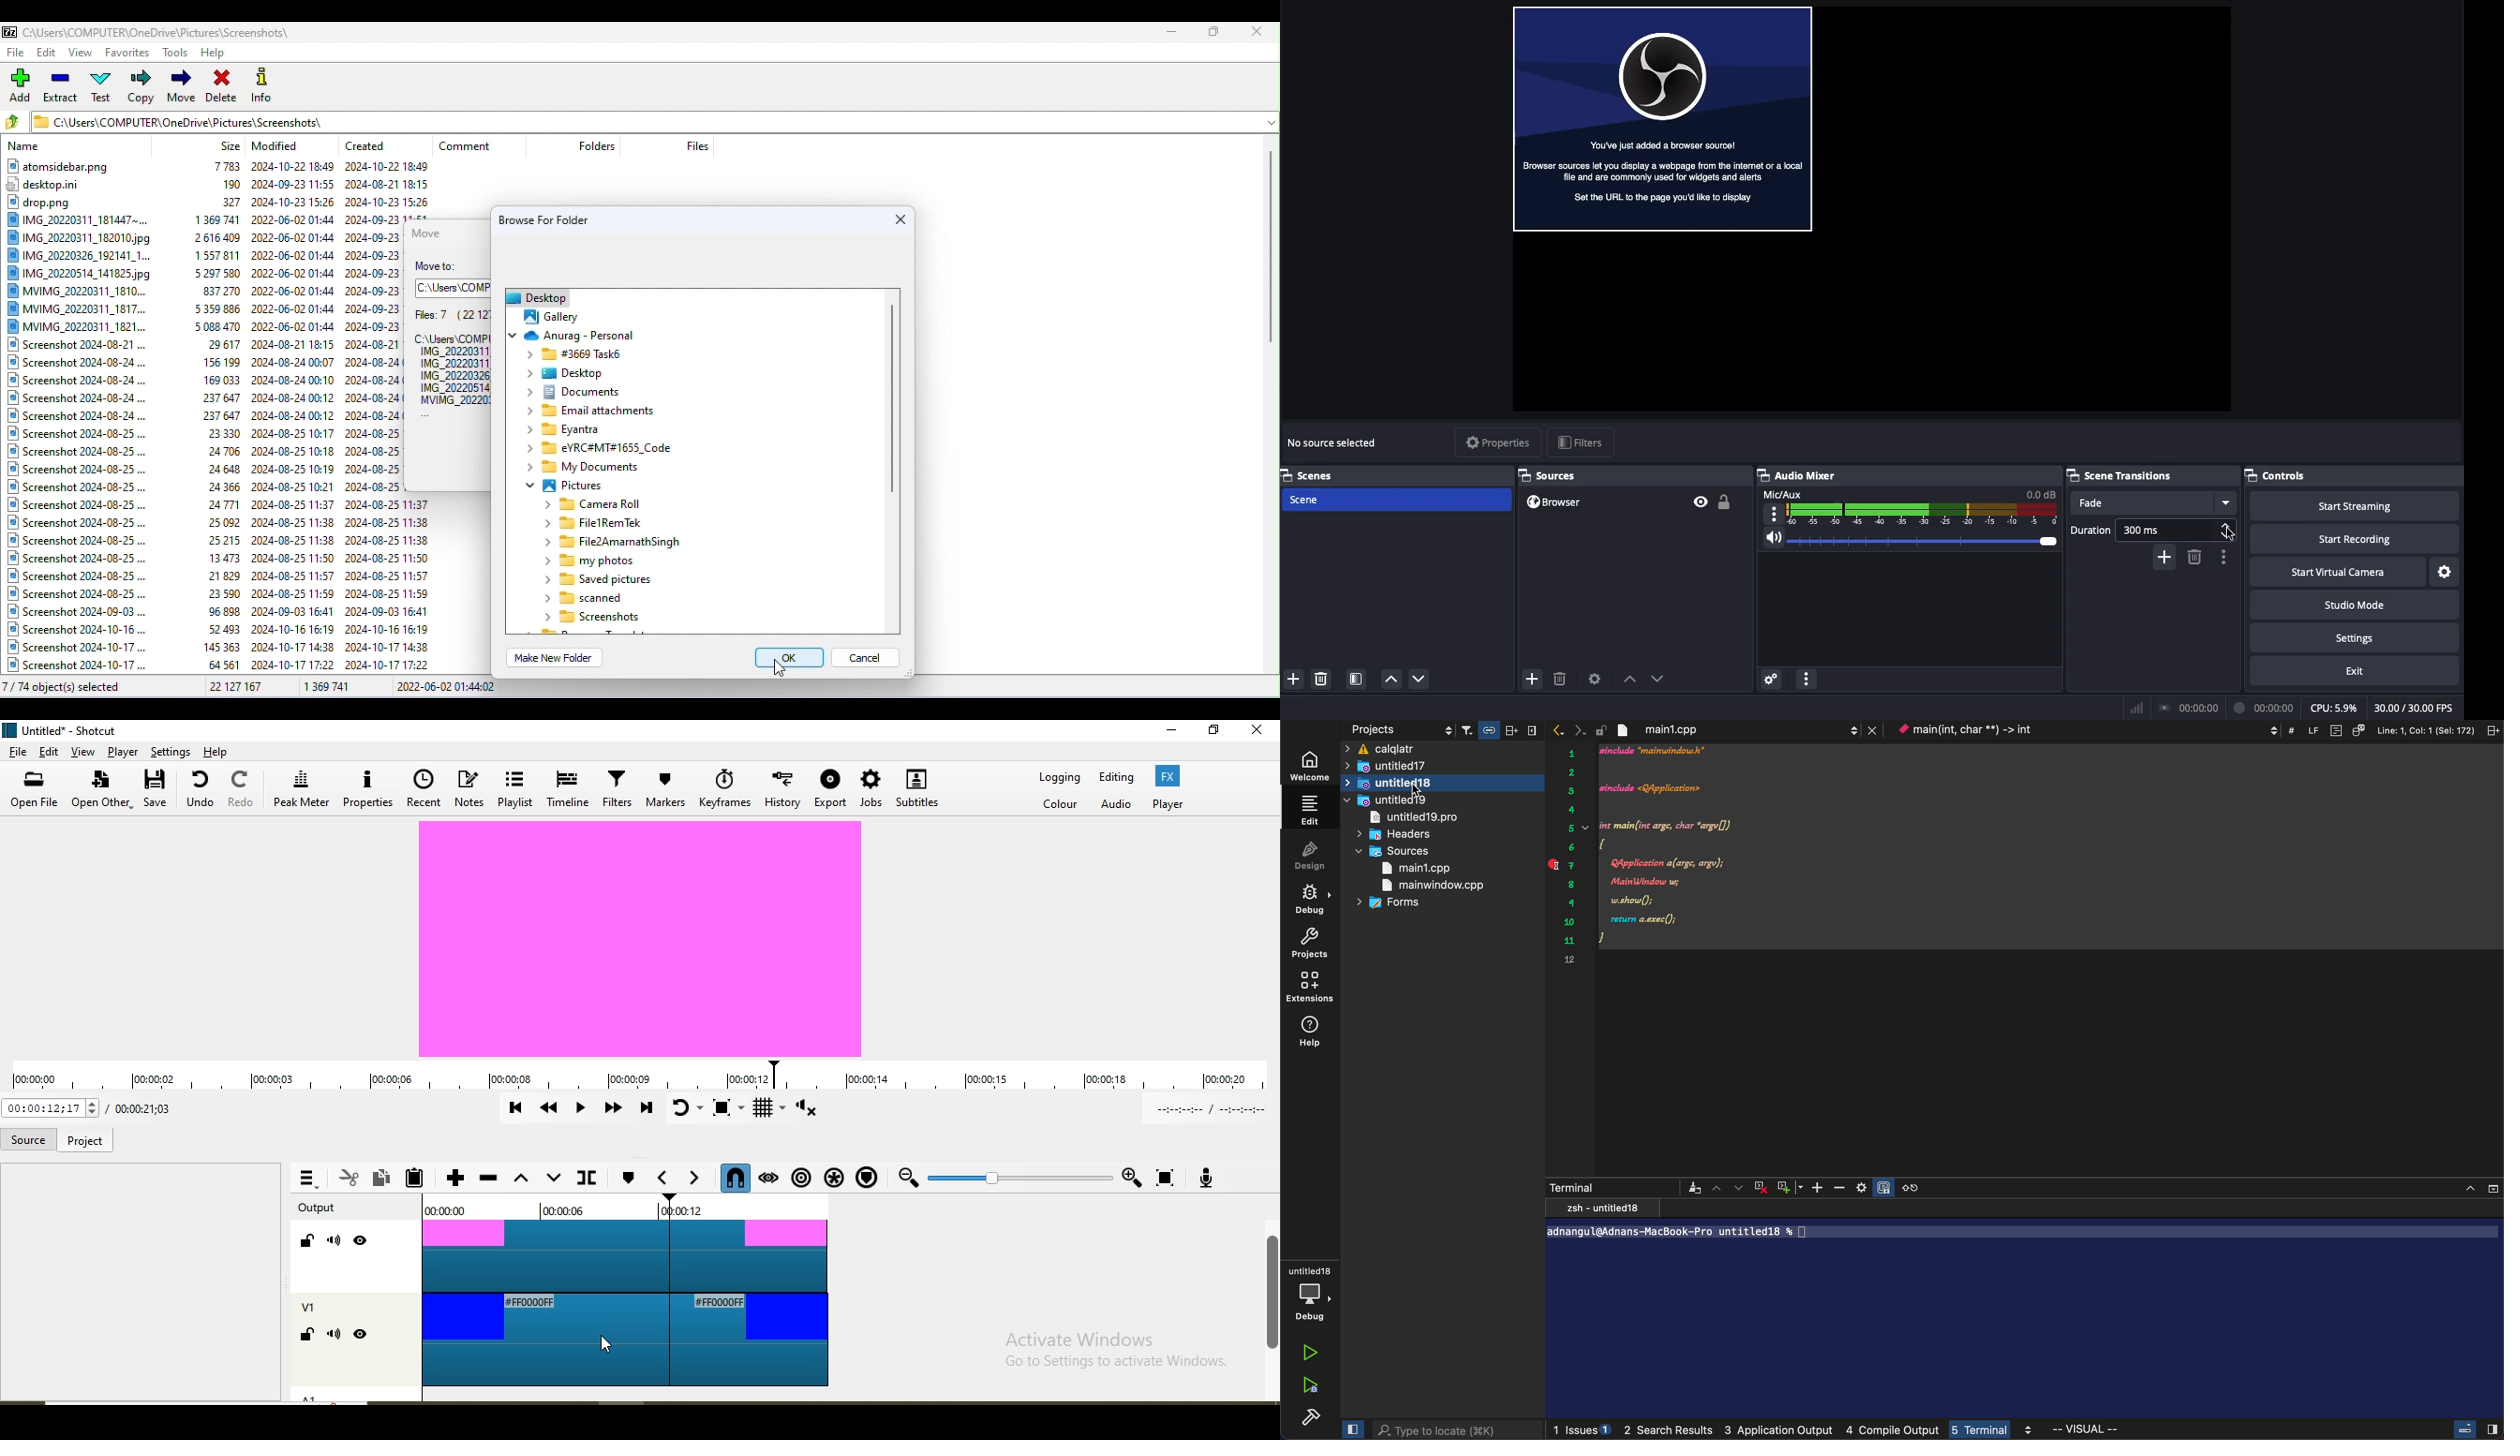 The width and height of the screenshot is (2520, 1456). What do you see at coordinates (533, 296) in the screenshot?
I see `Desktop` at bounding box center [533, 296].